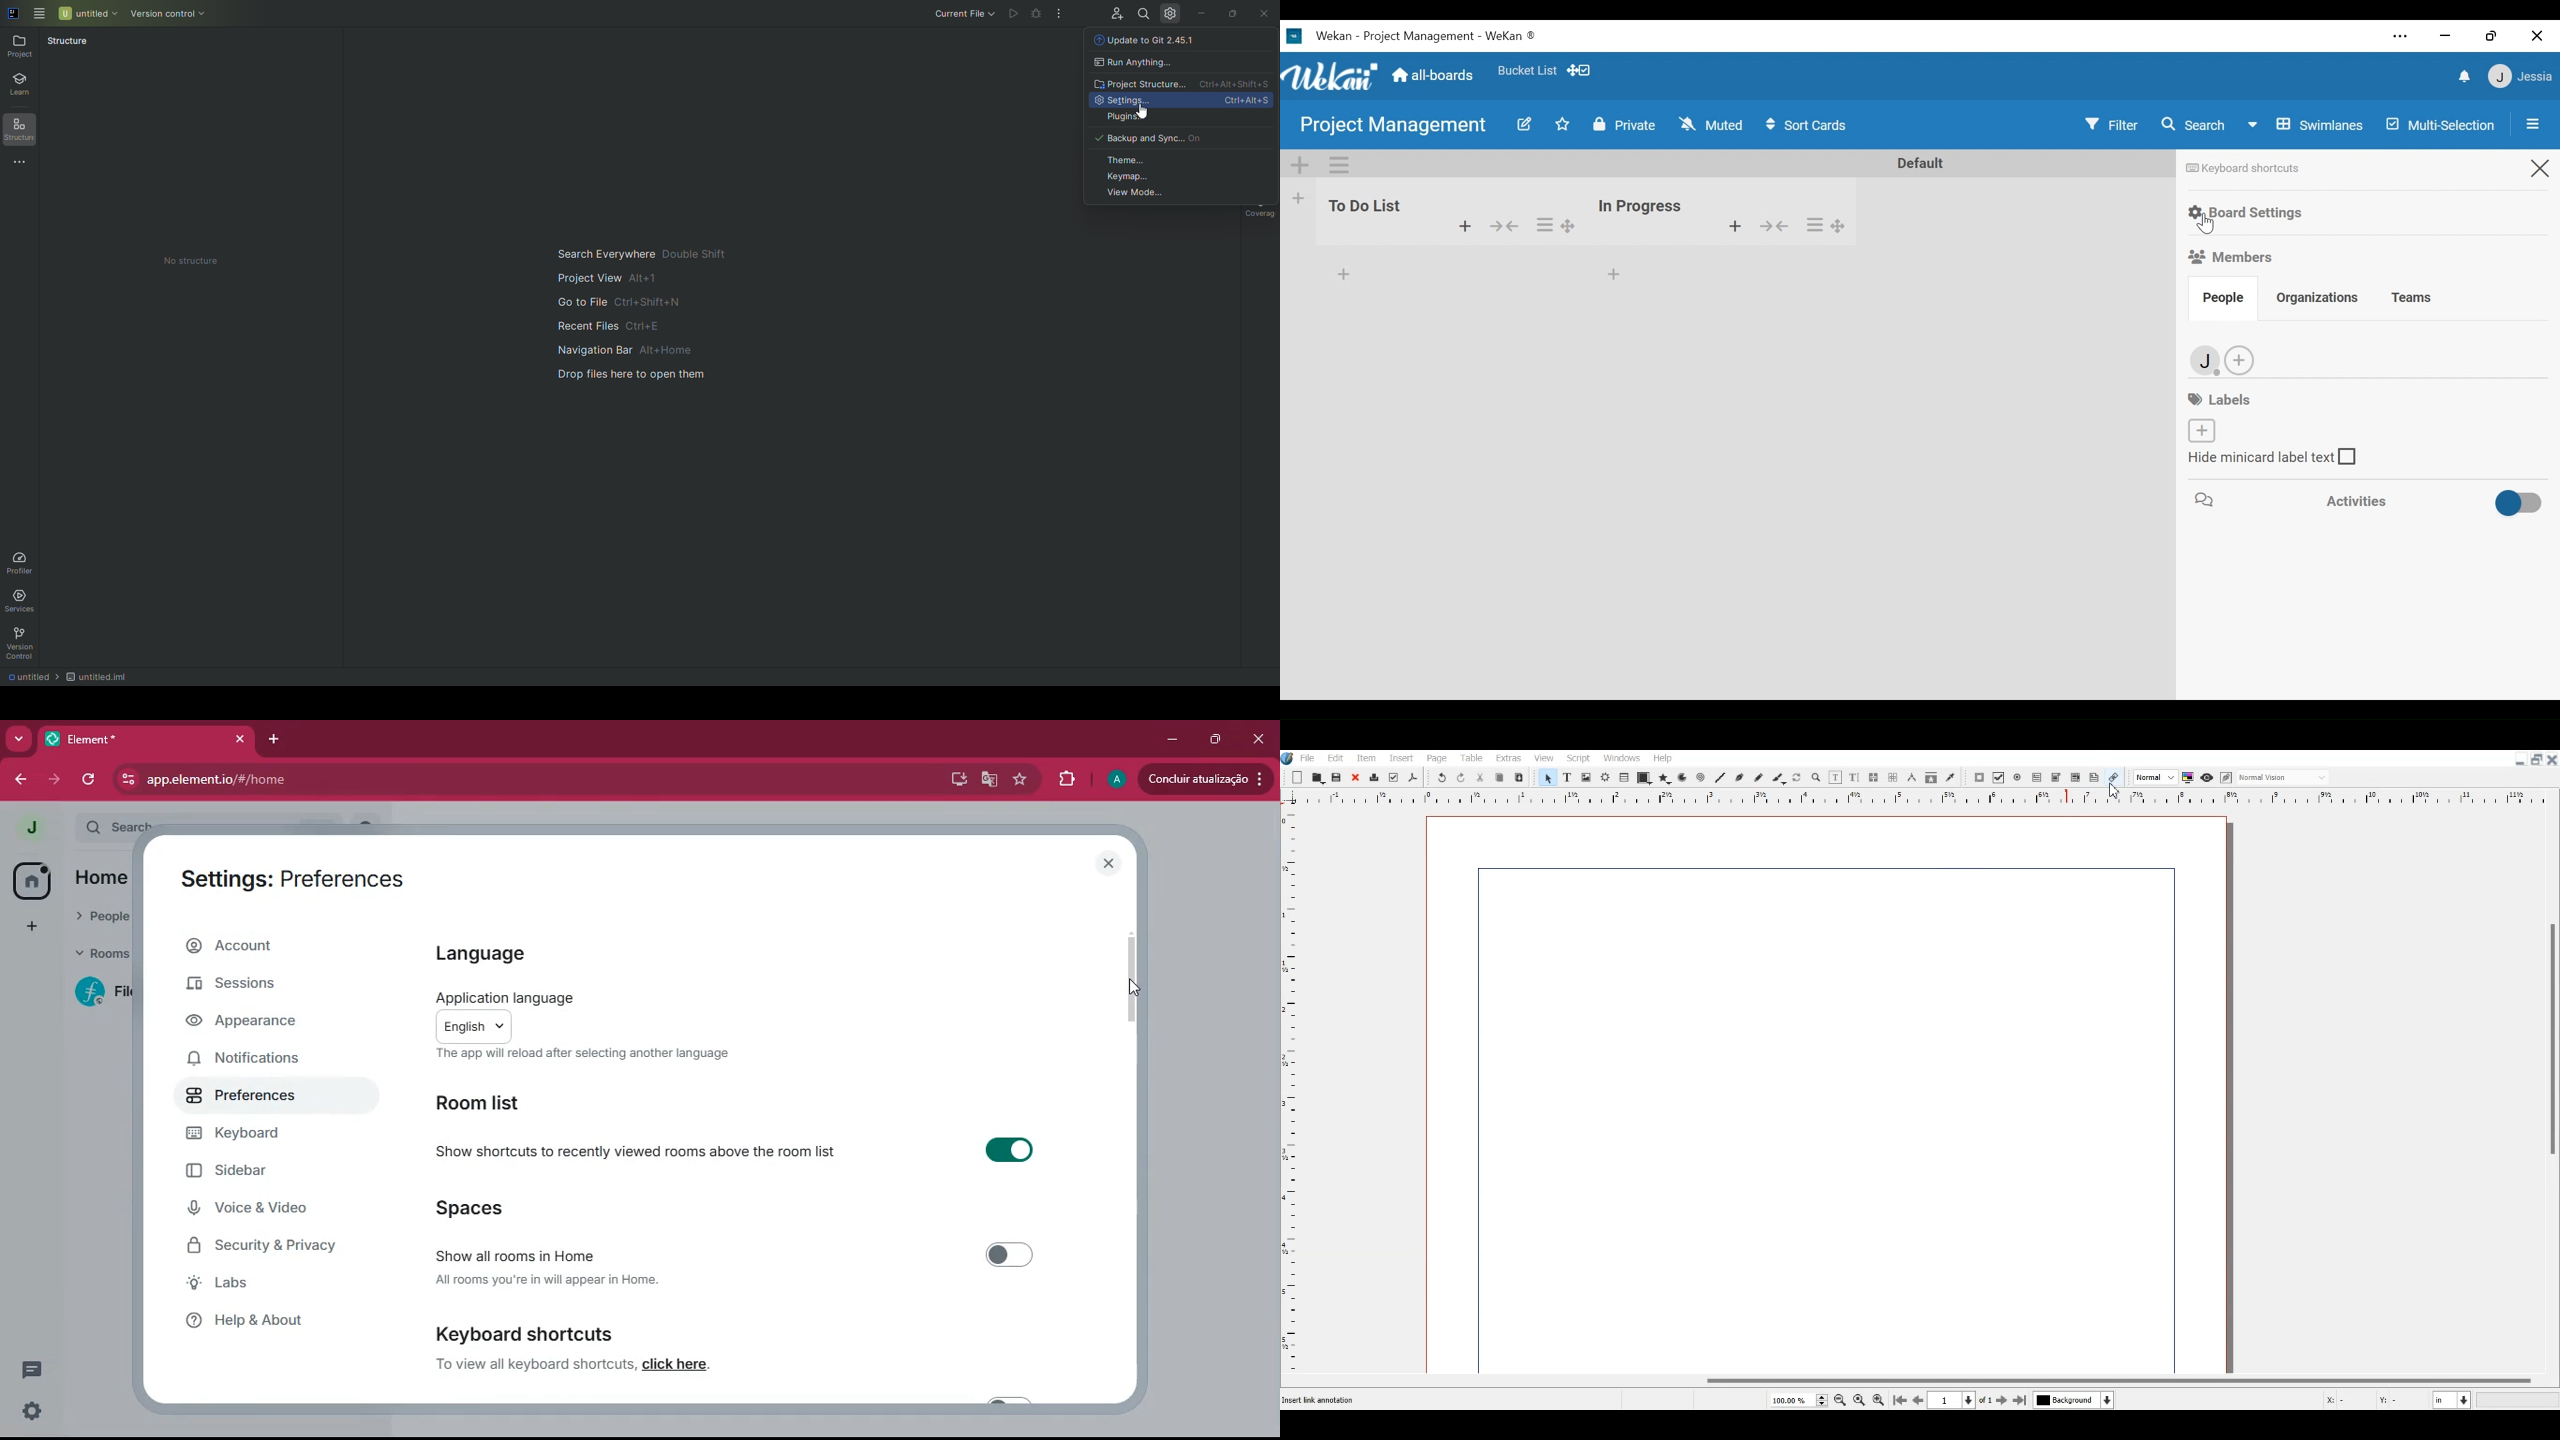  What do you see at coordinates (2037, 778) in the screenshot?
I see `PDF Text Field` at bounding box center [2037, 778].